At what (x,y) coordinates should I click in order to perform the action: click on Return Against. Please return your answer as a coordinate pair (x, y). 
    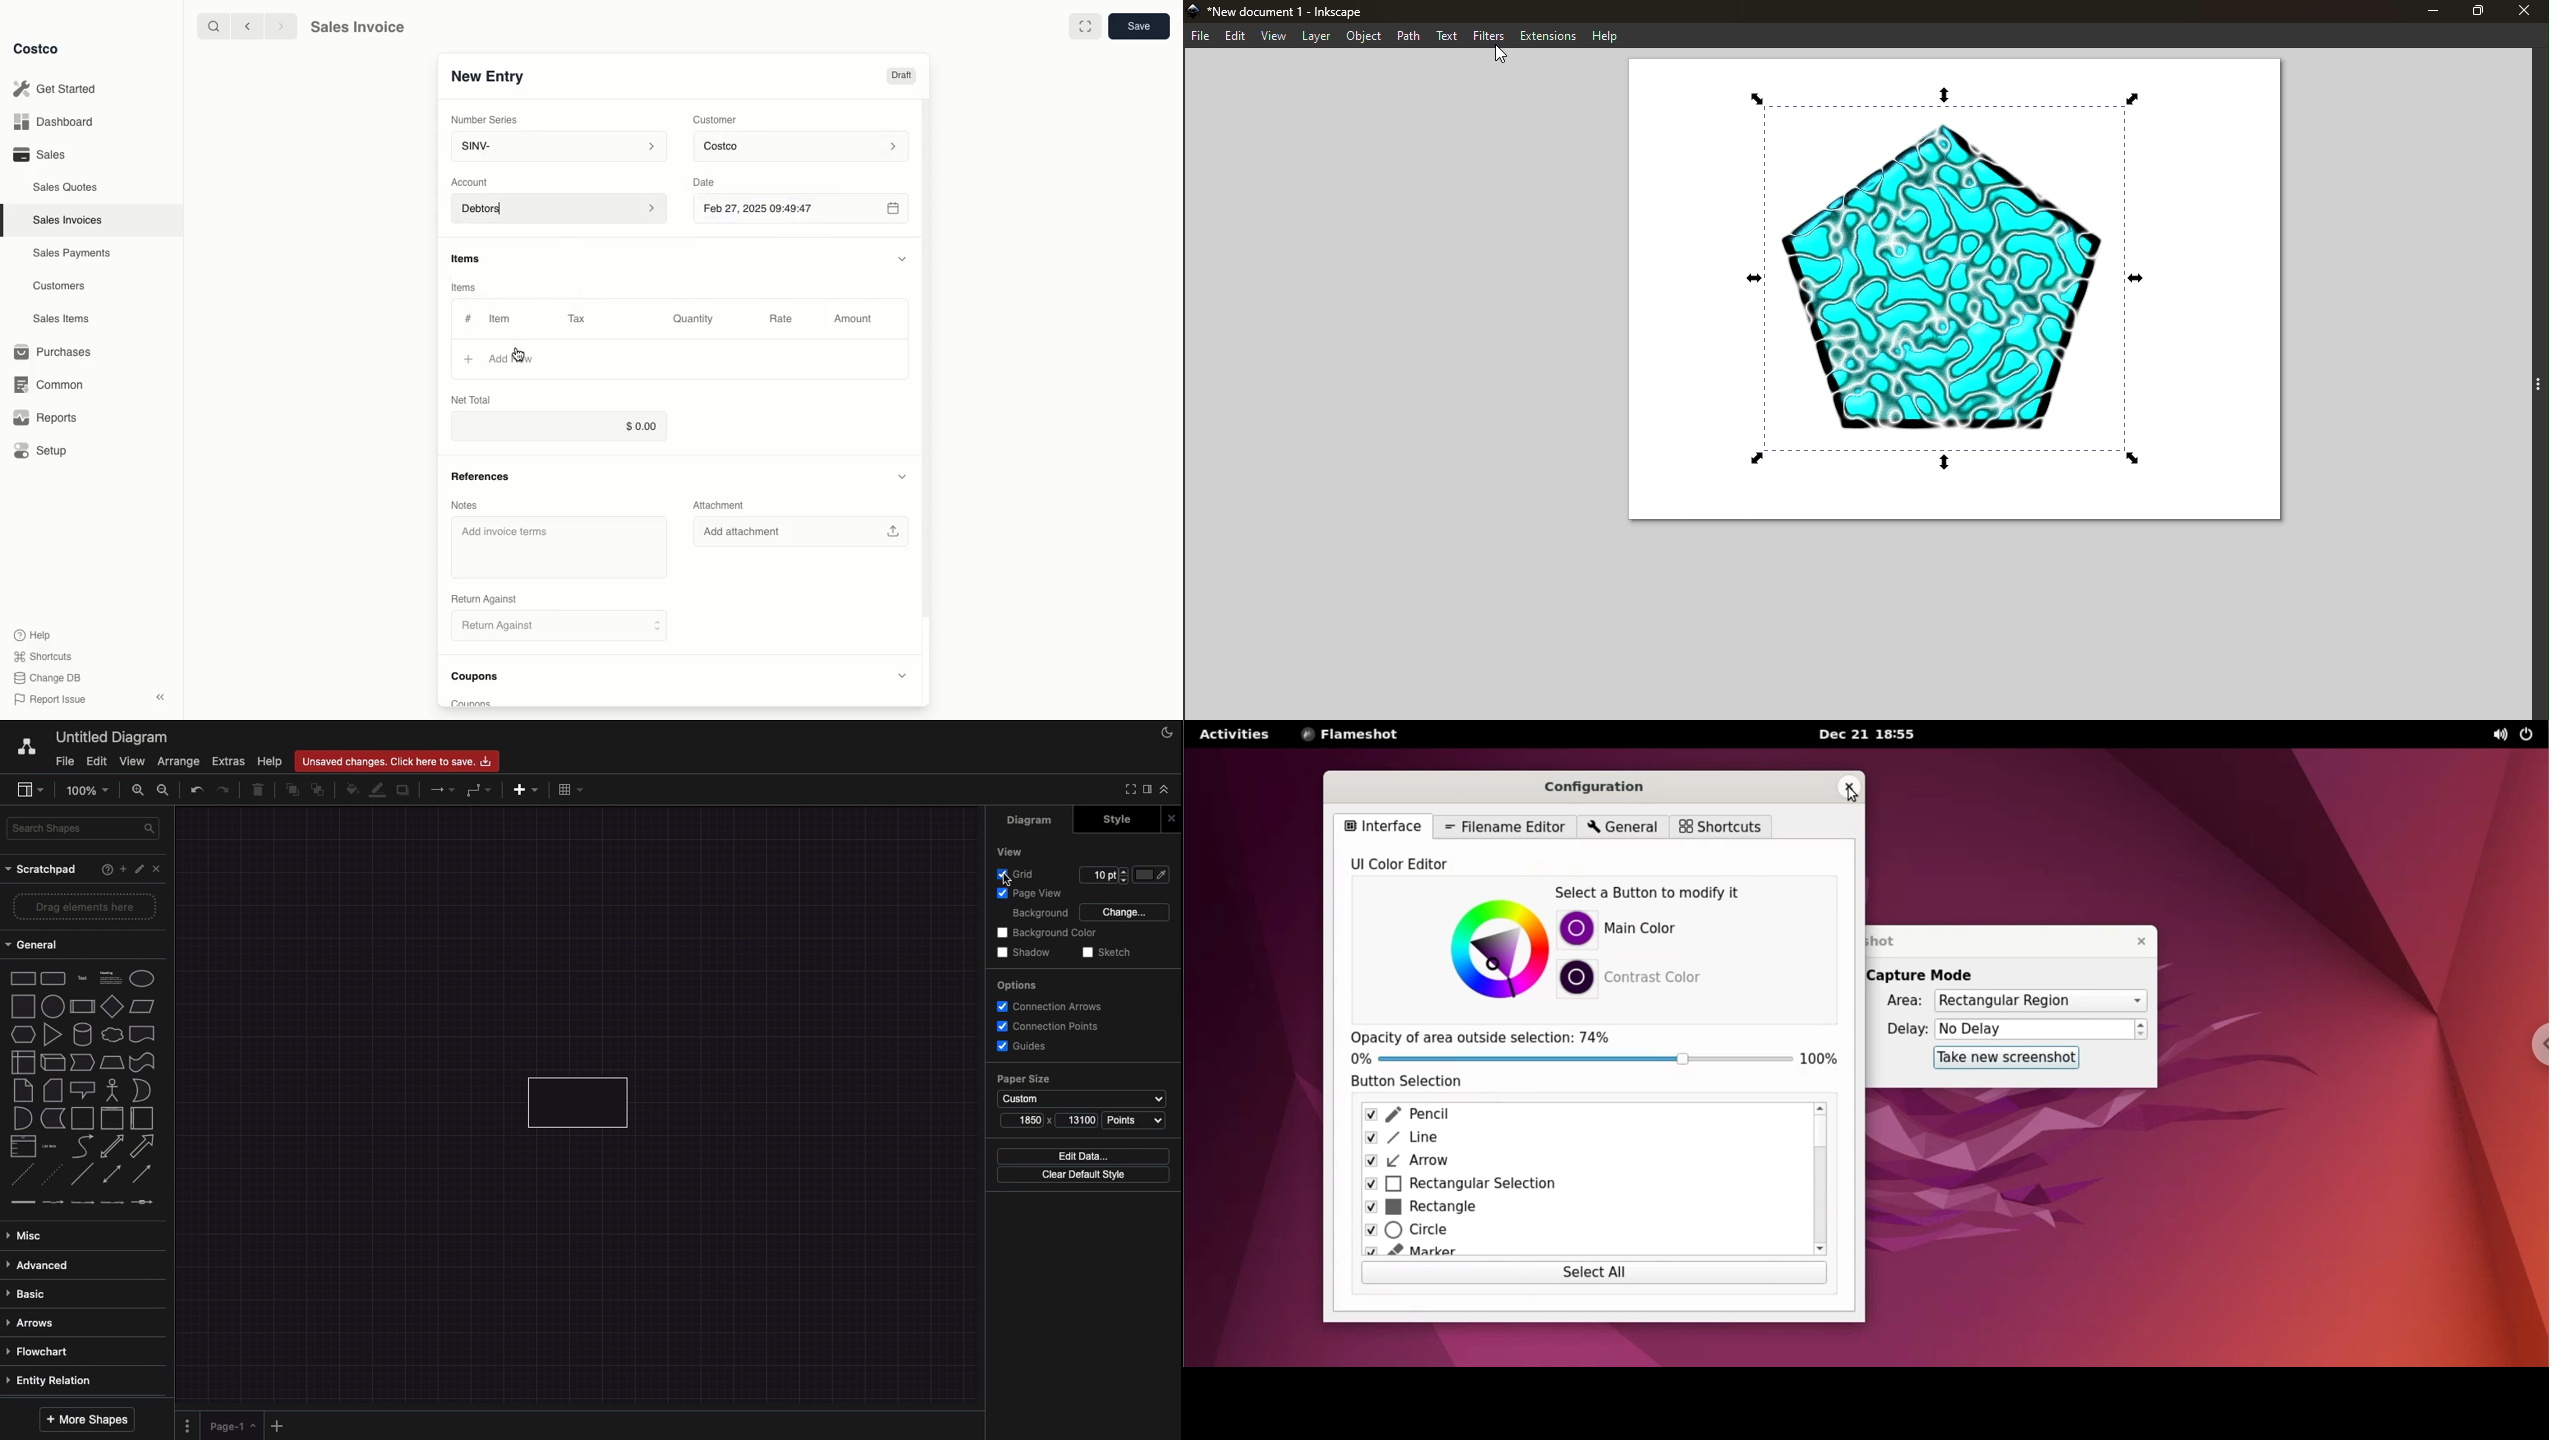
    Looking at the image, I should click on (551, 626).